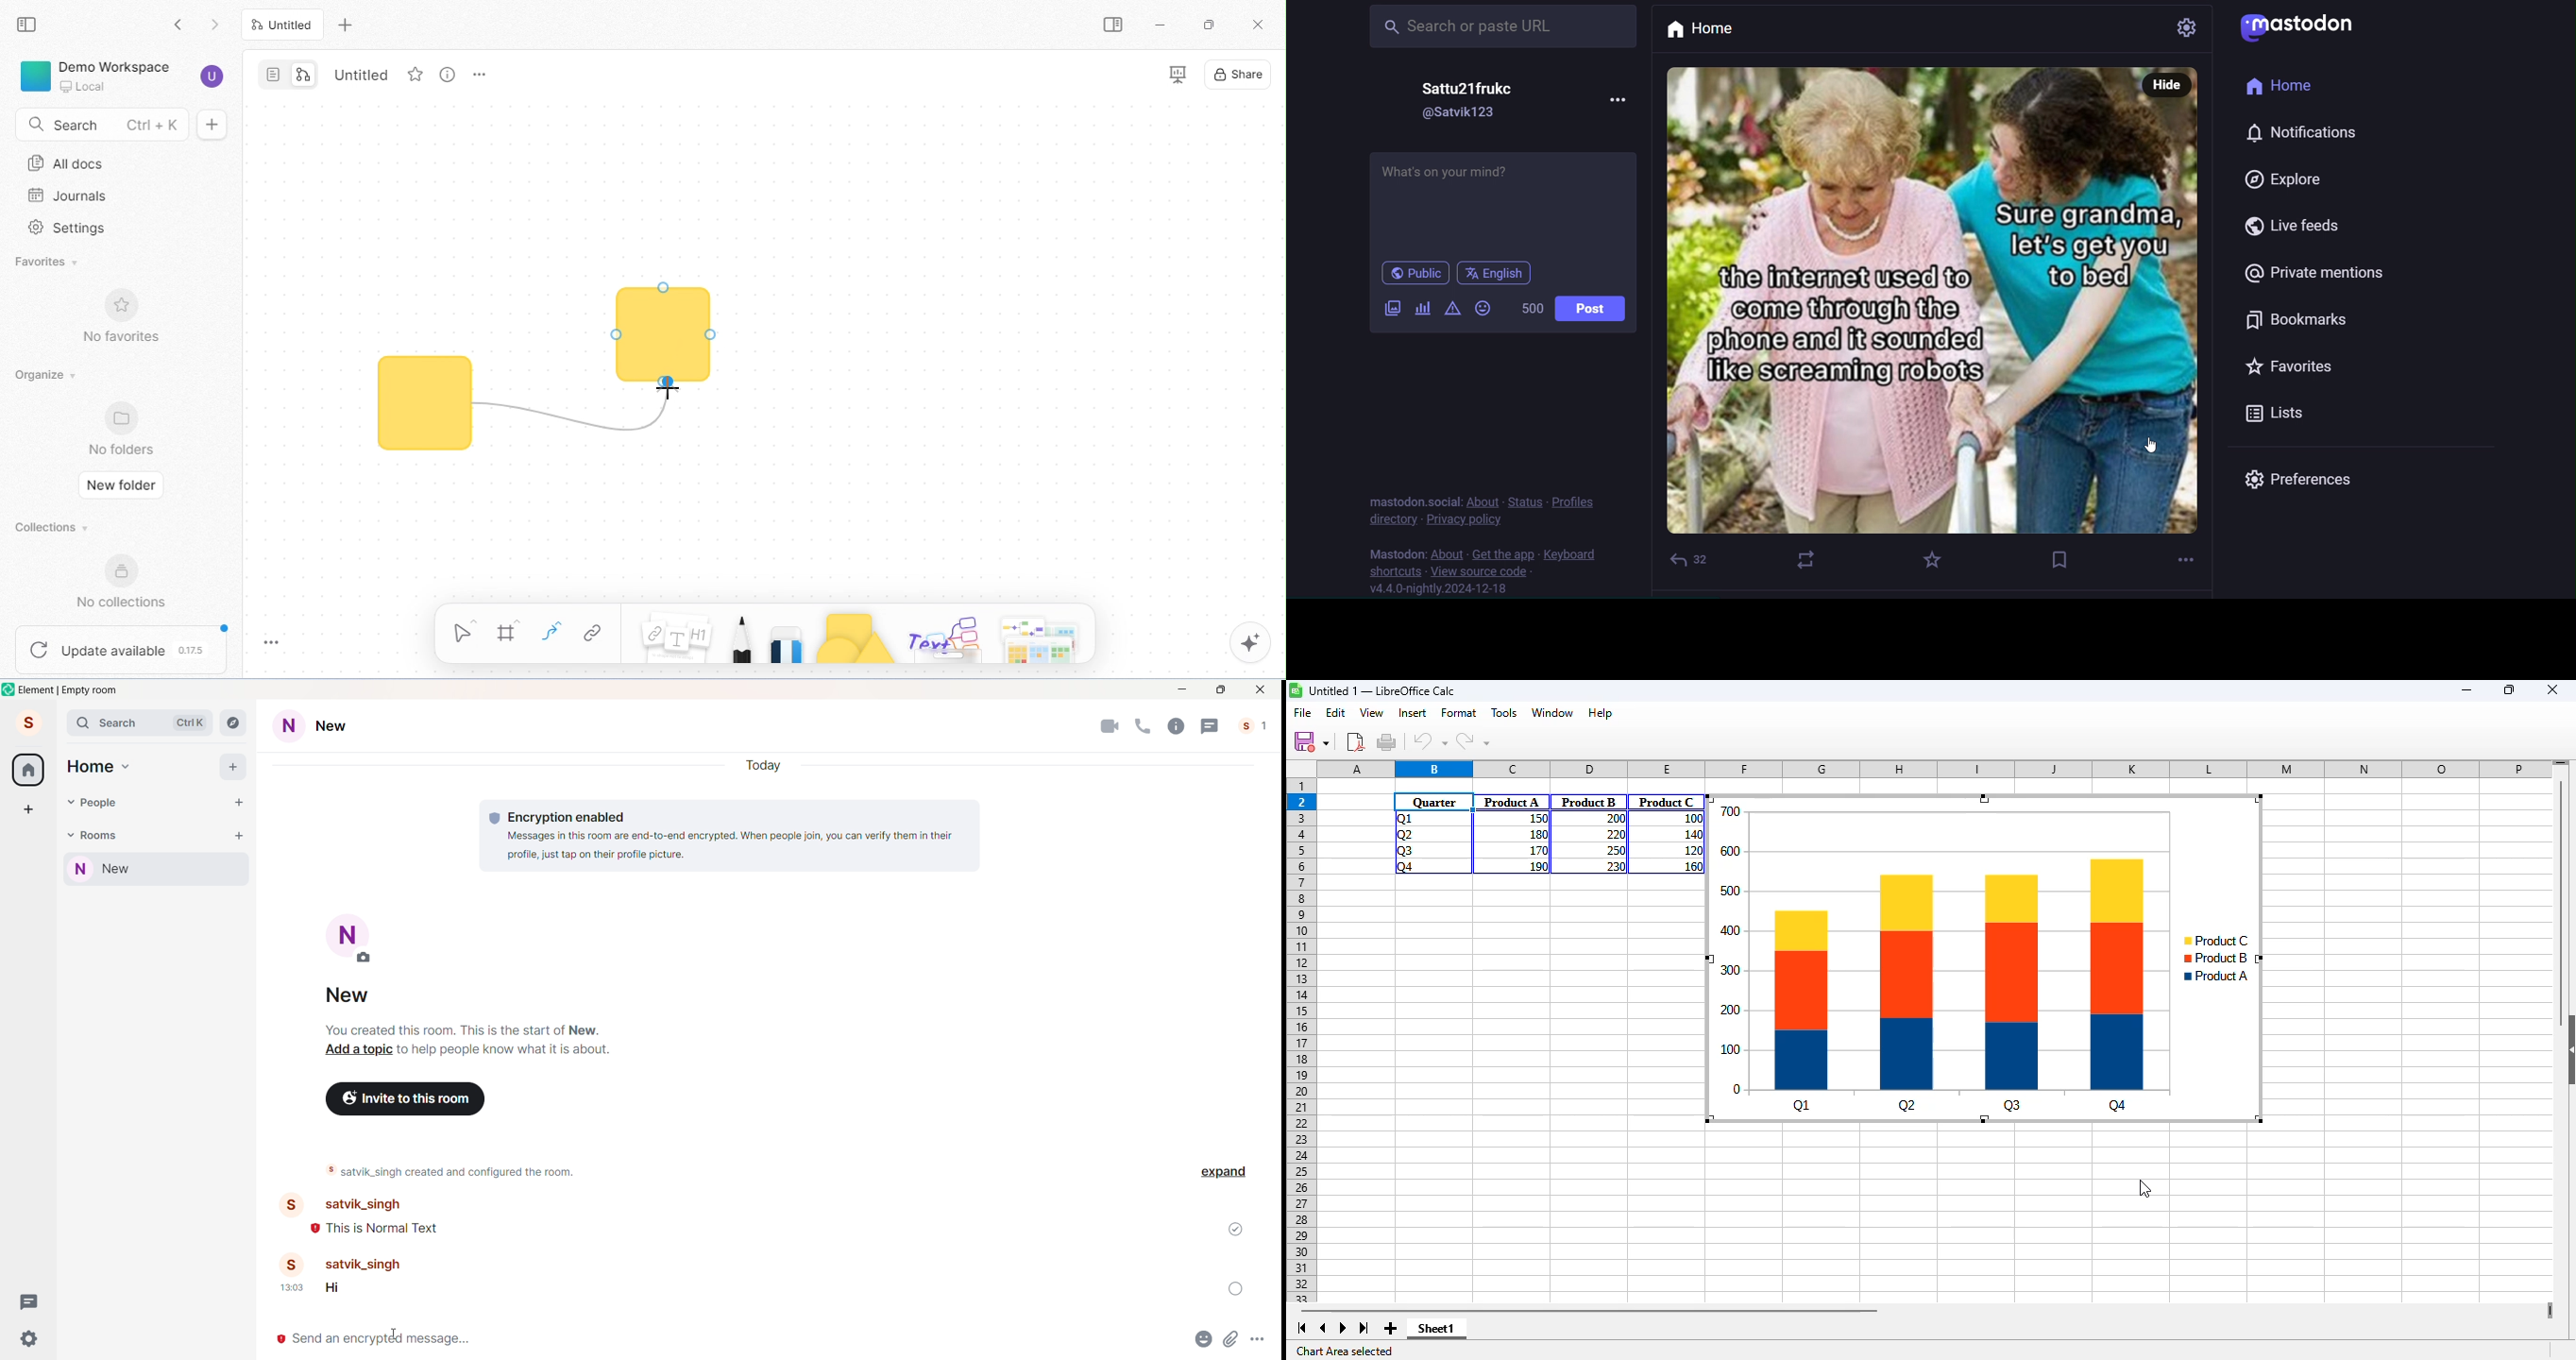 The width and height of the screenshot is (2576, 1372). I want to click on Threads, so click(1211, 725).